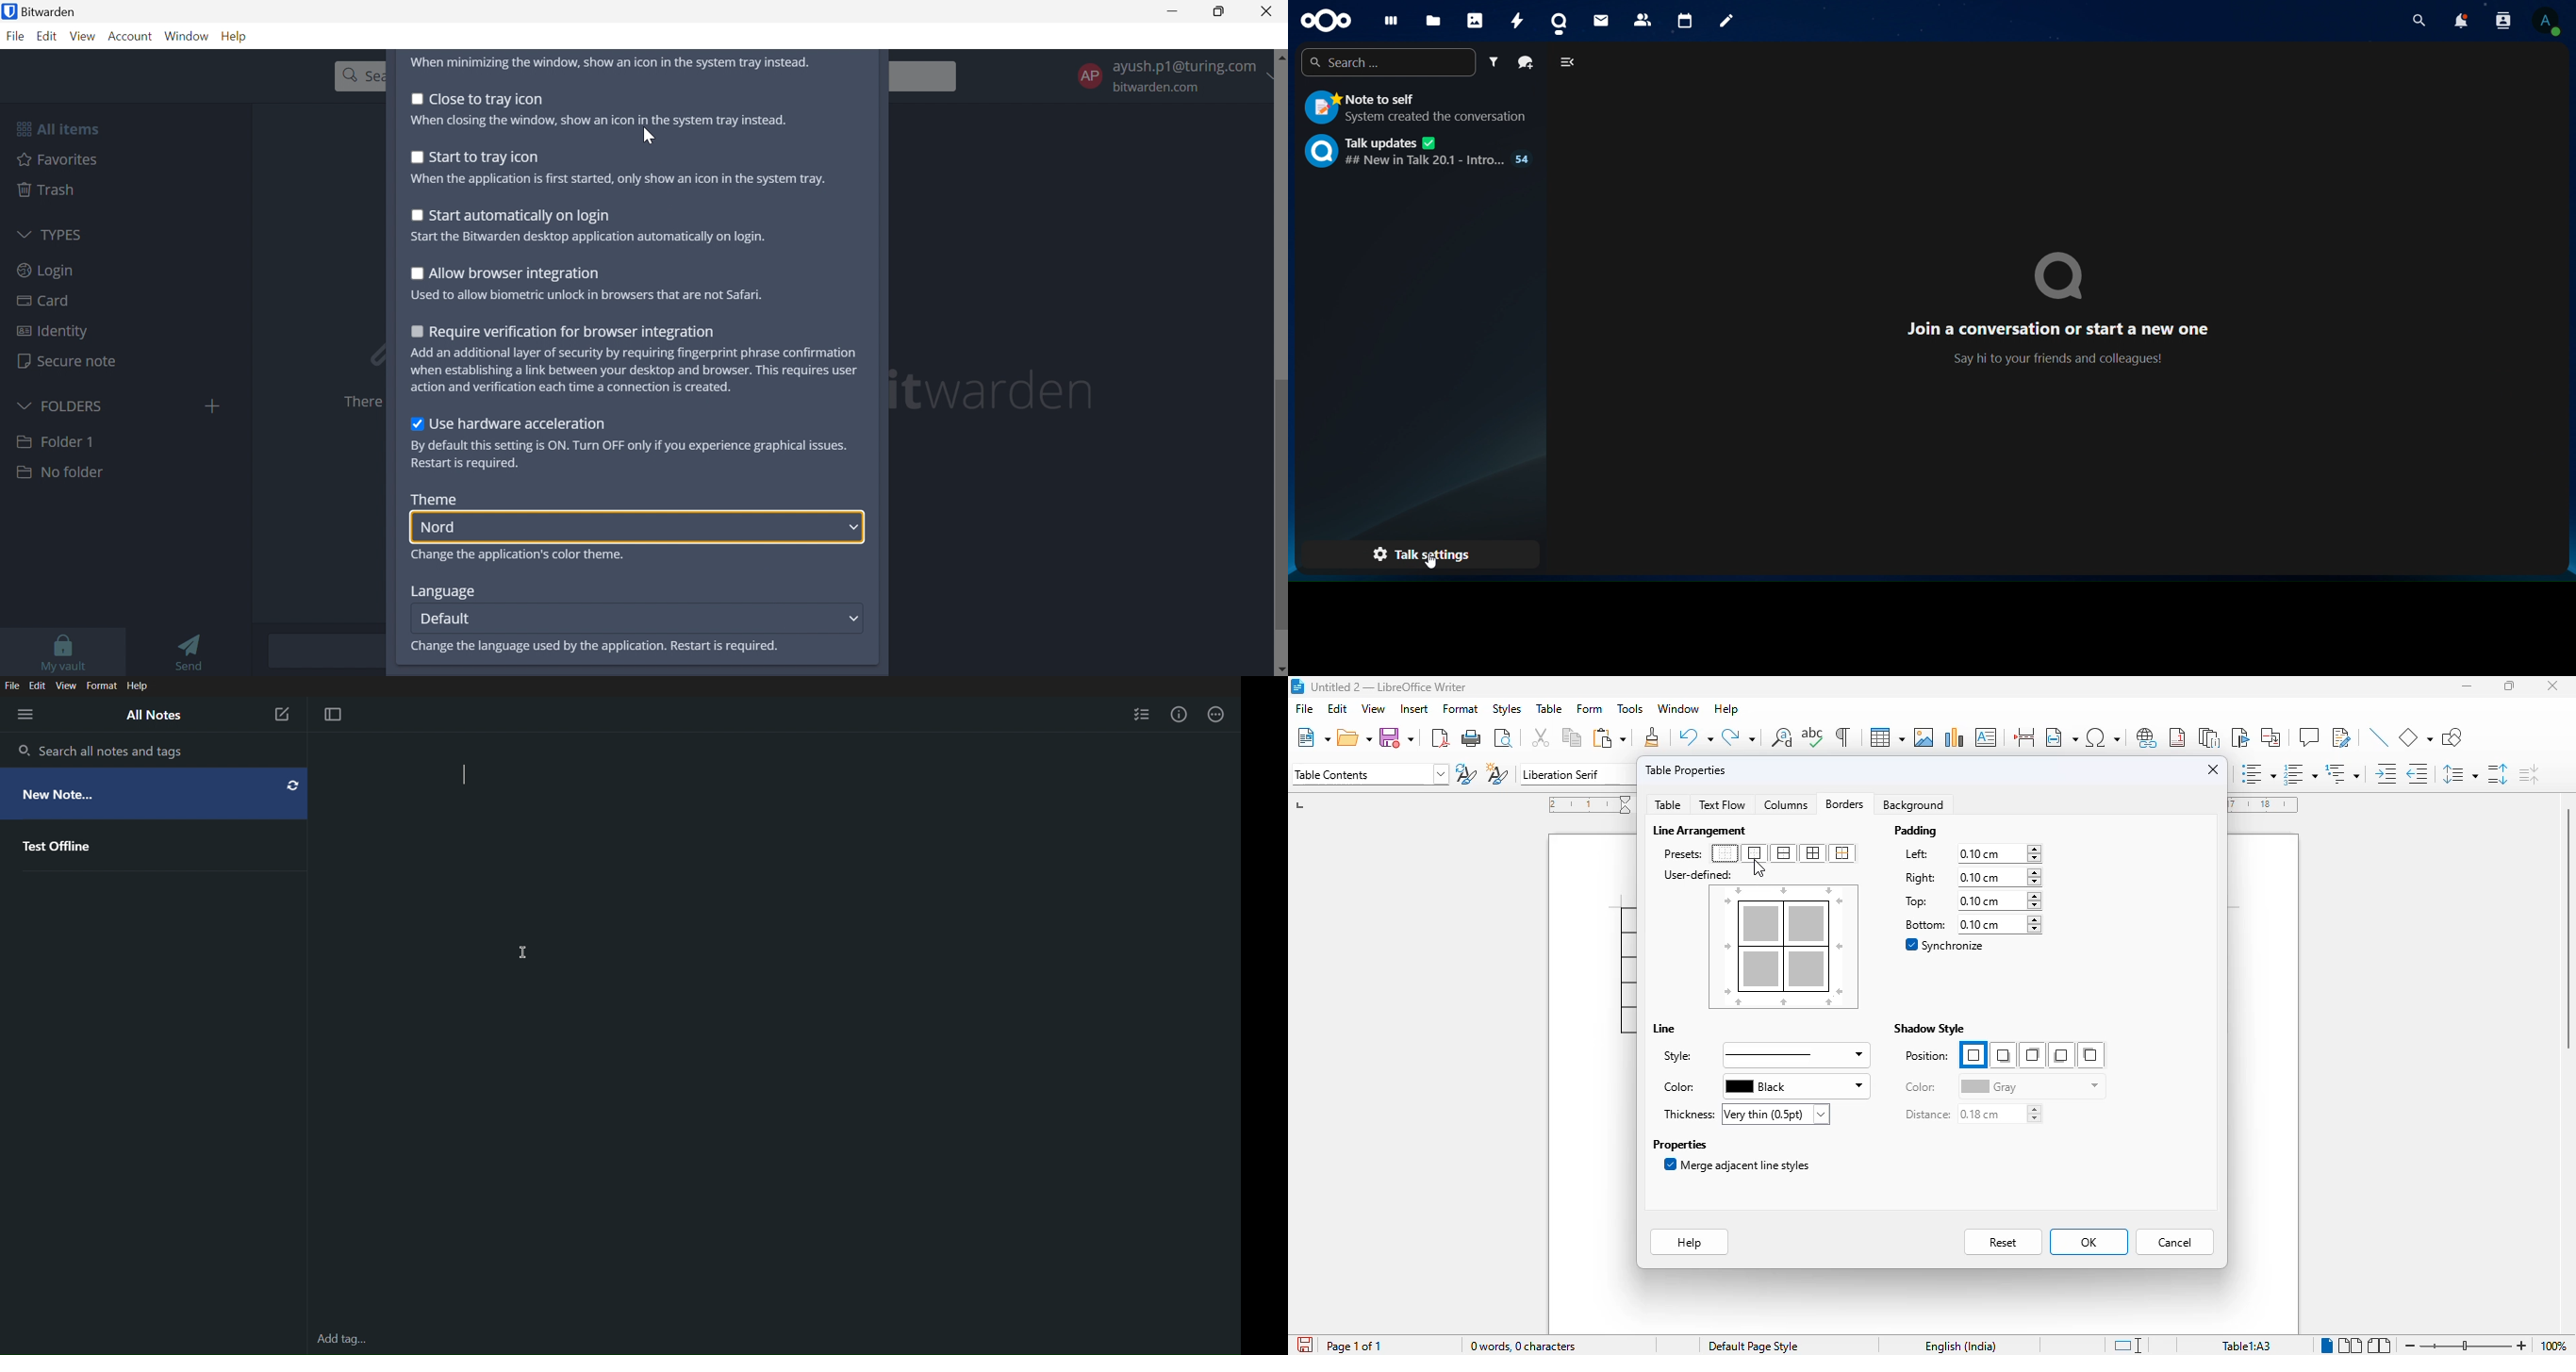 This screenshot has height=1372, width=2576. Describe the element at coordinates (2529, 774) in the screenshot. I see `decrease paragraph spacing` at that location.